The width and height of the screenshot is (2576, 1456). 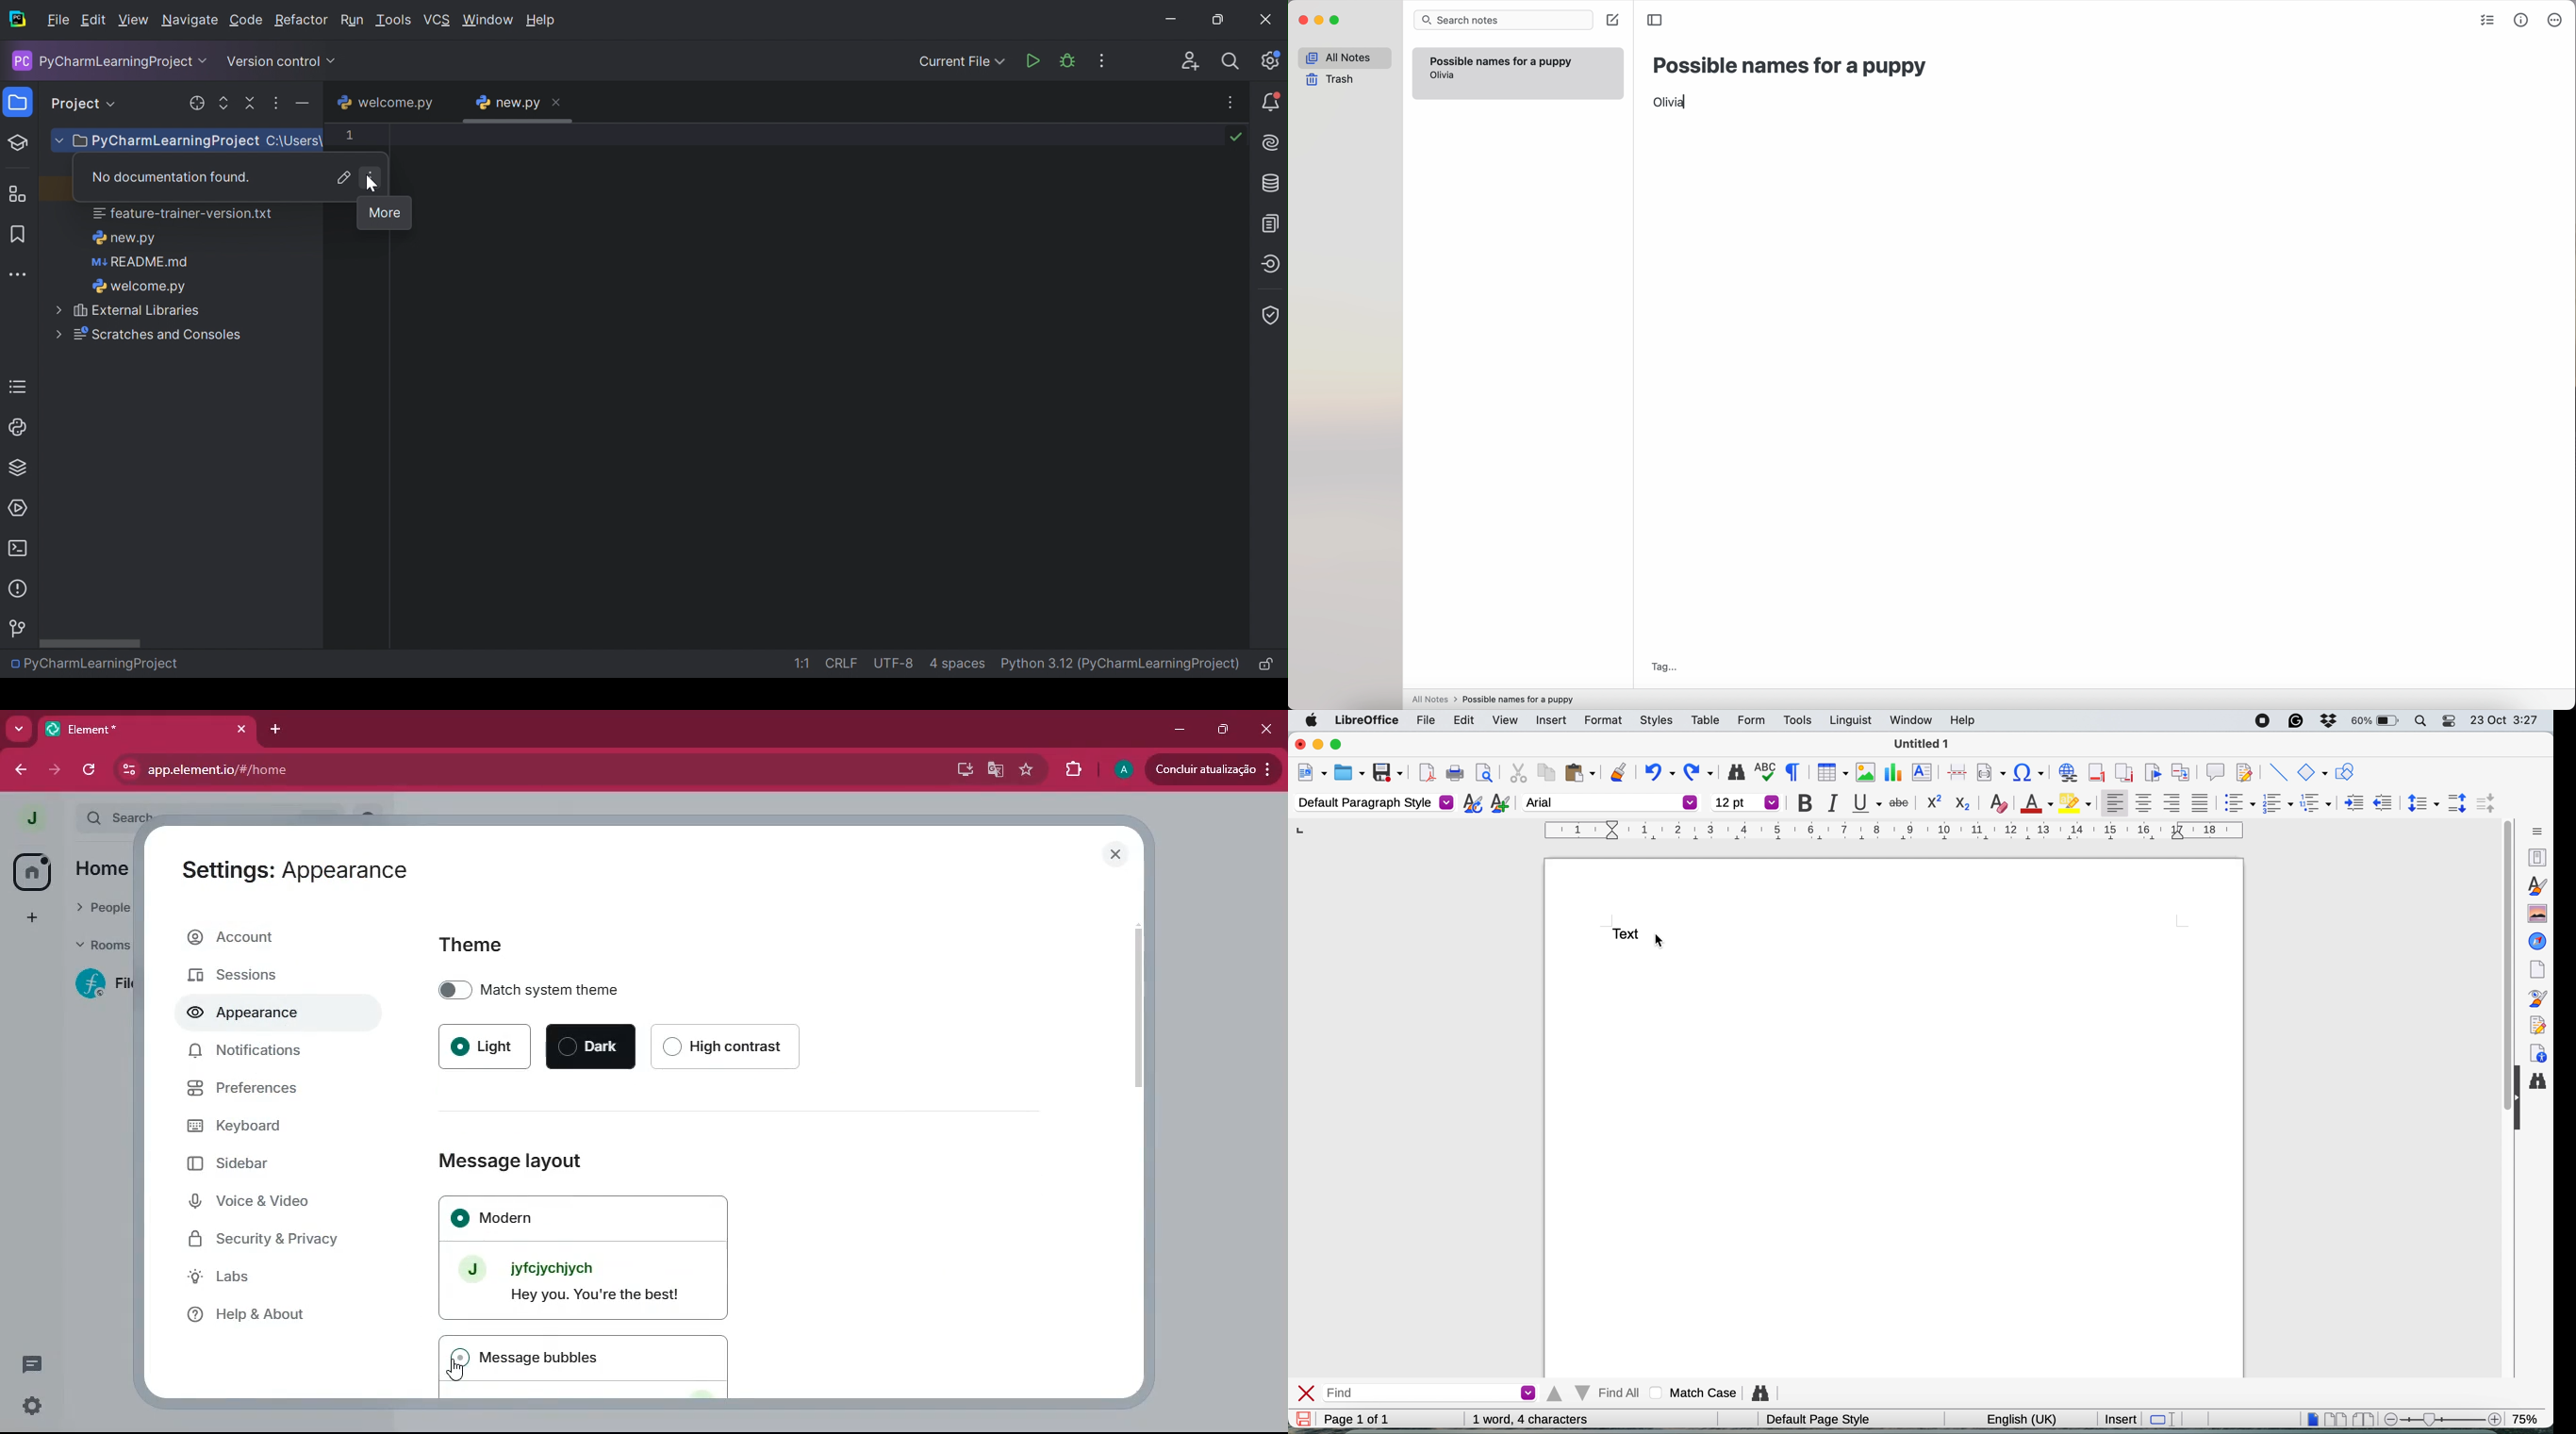 I want to click on toggle sidebar, so click(x=1656, y=19).